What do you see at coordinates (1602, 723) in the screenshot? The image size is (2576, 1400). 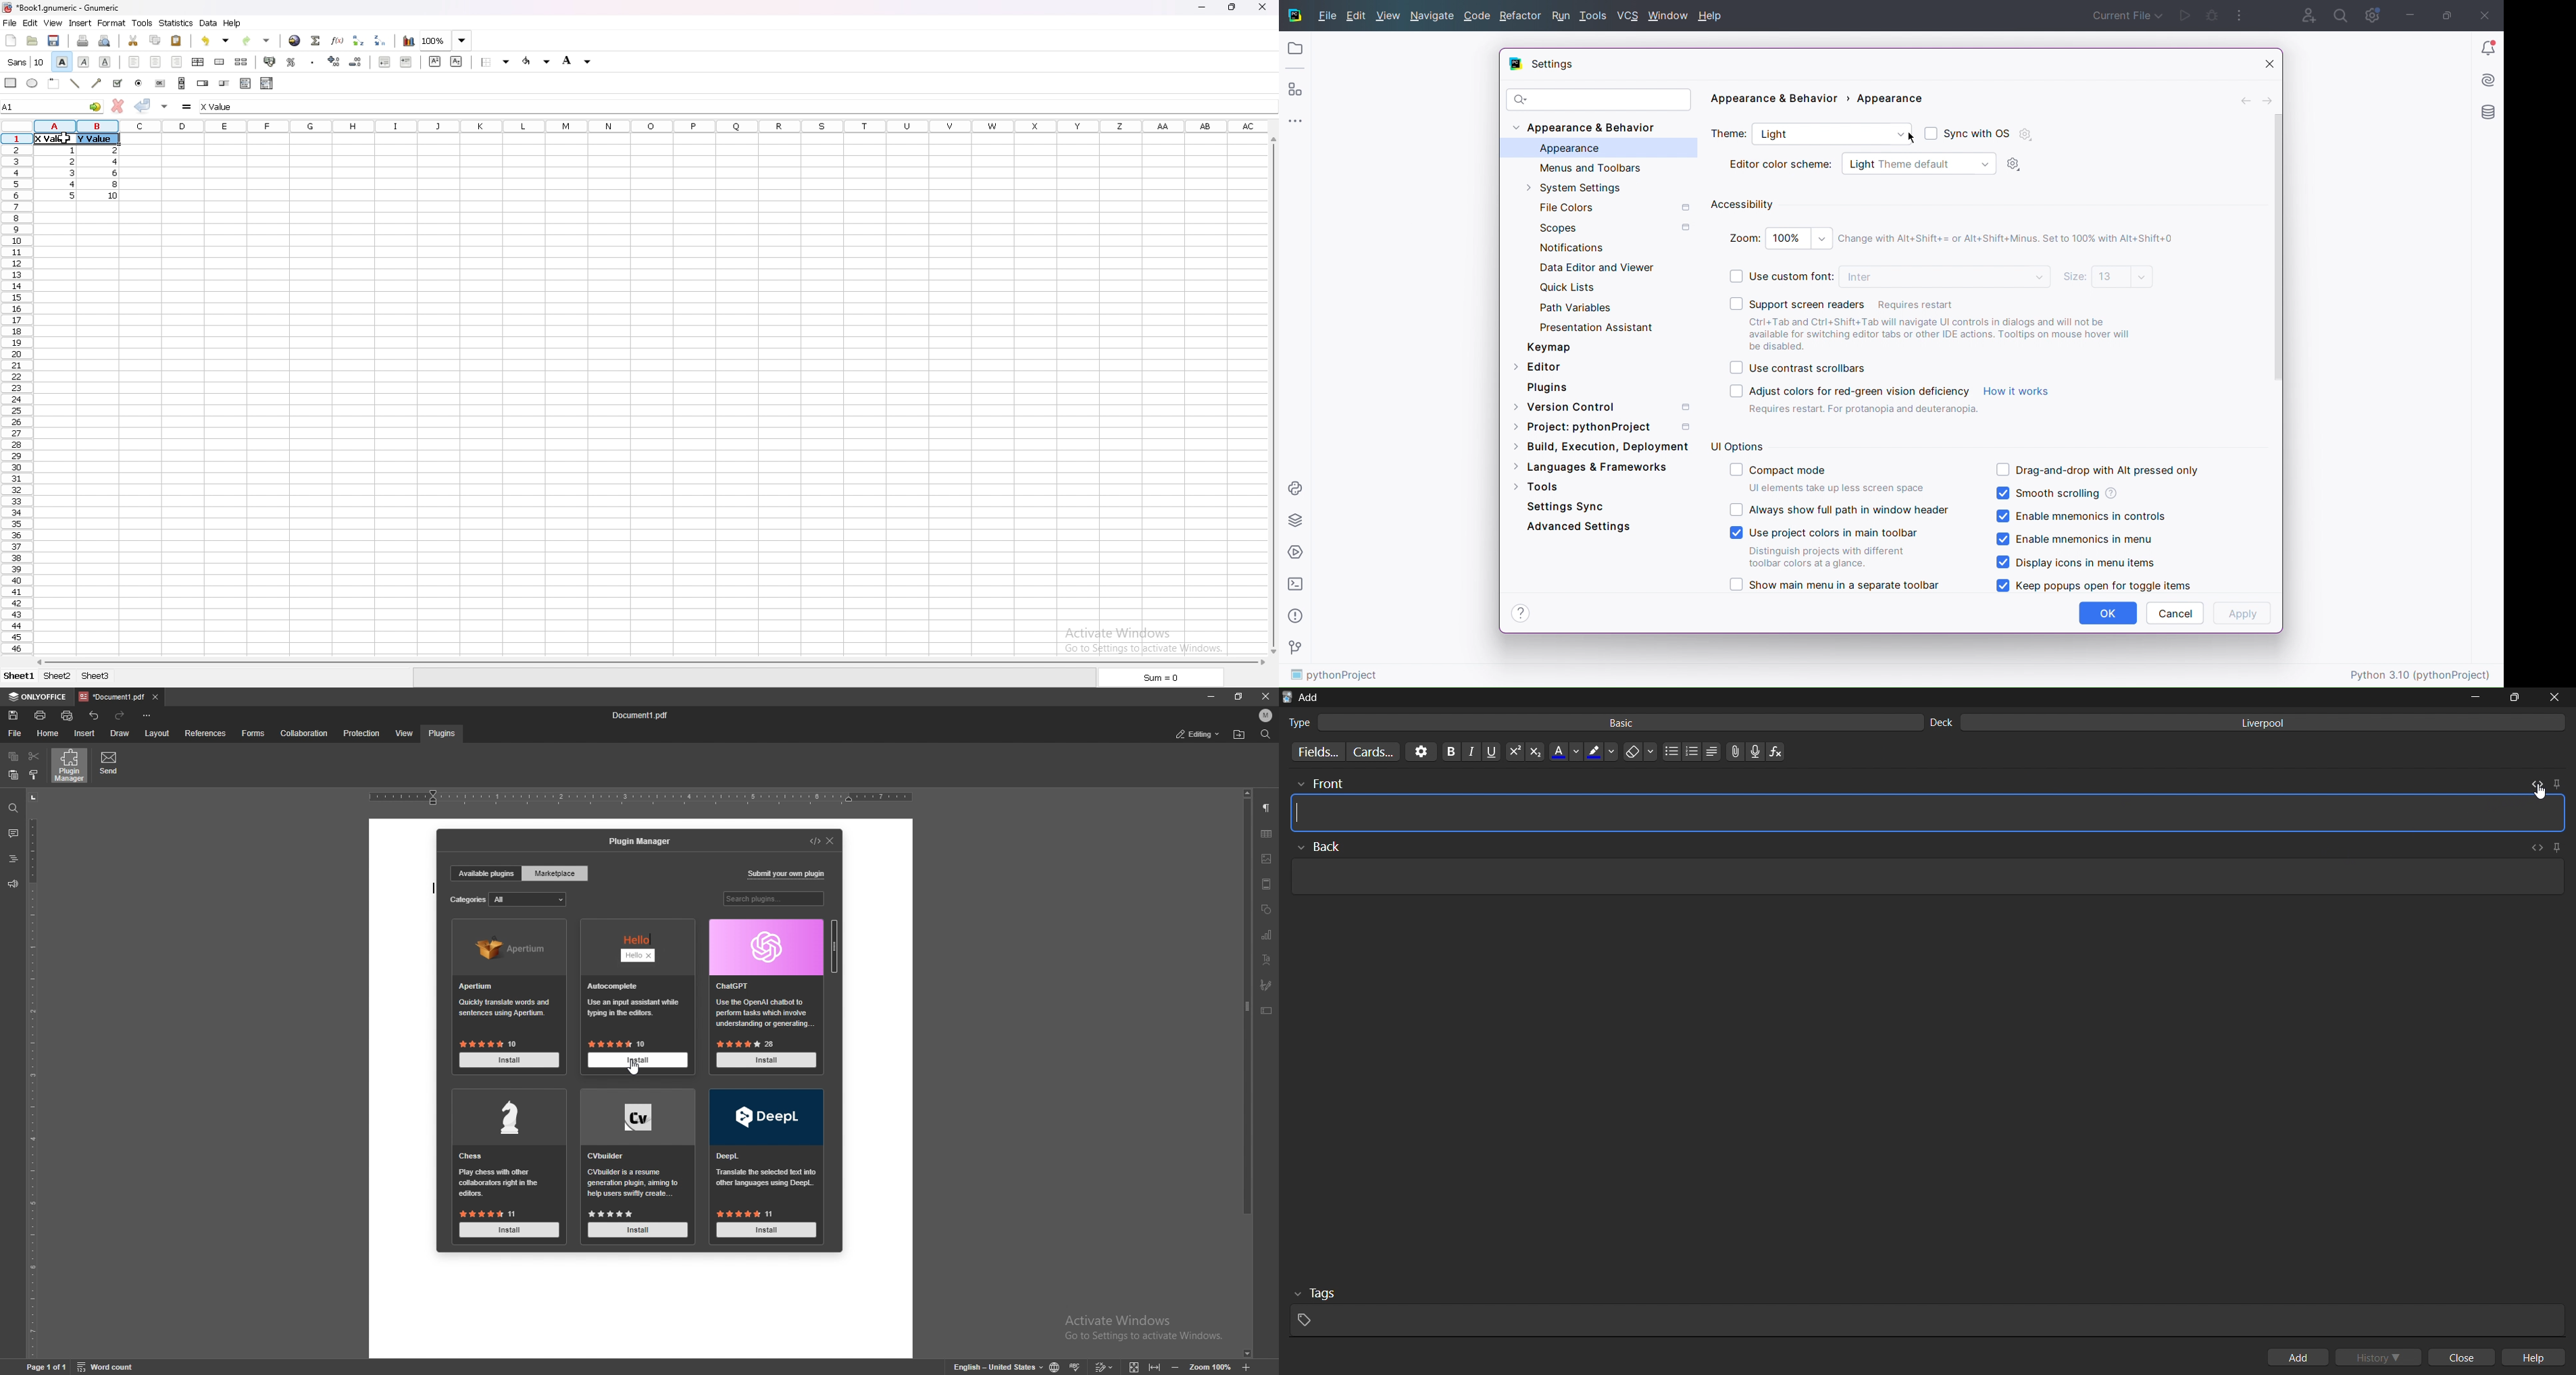 I see `basic card type ` at bounding box center [1602, 723].